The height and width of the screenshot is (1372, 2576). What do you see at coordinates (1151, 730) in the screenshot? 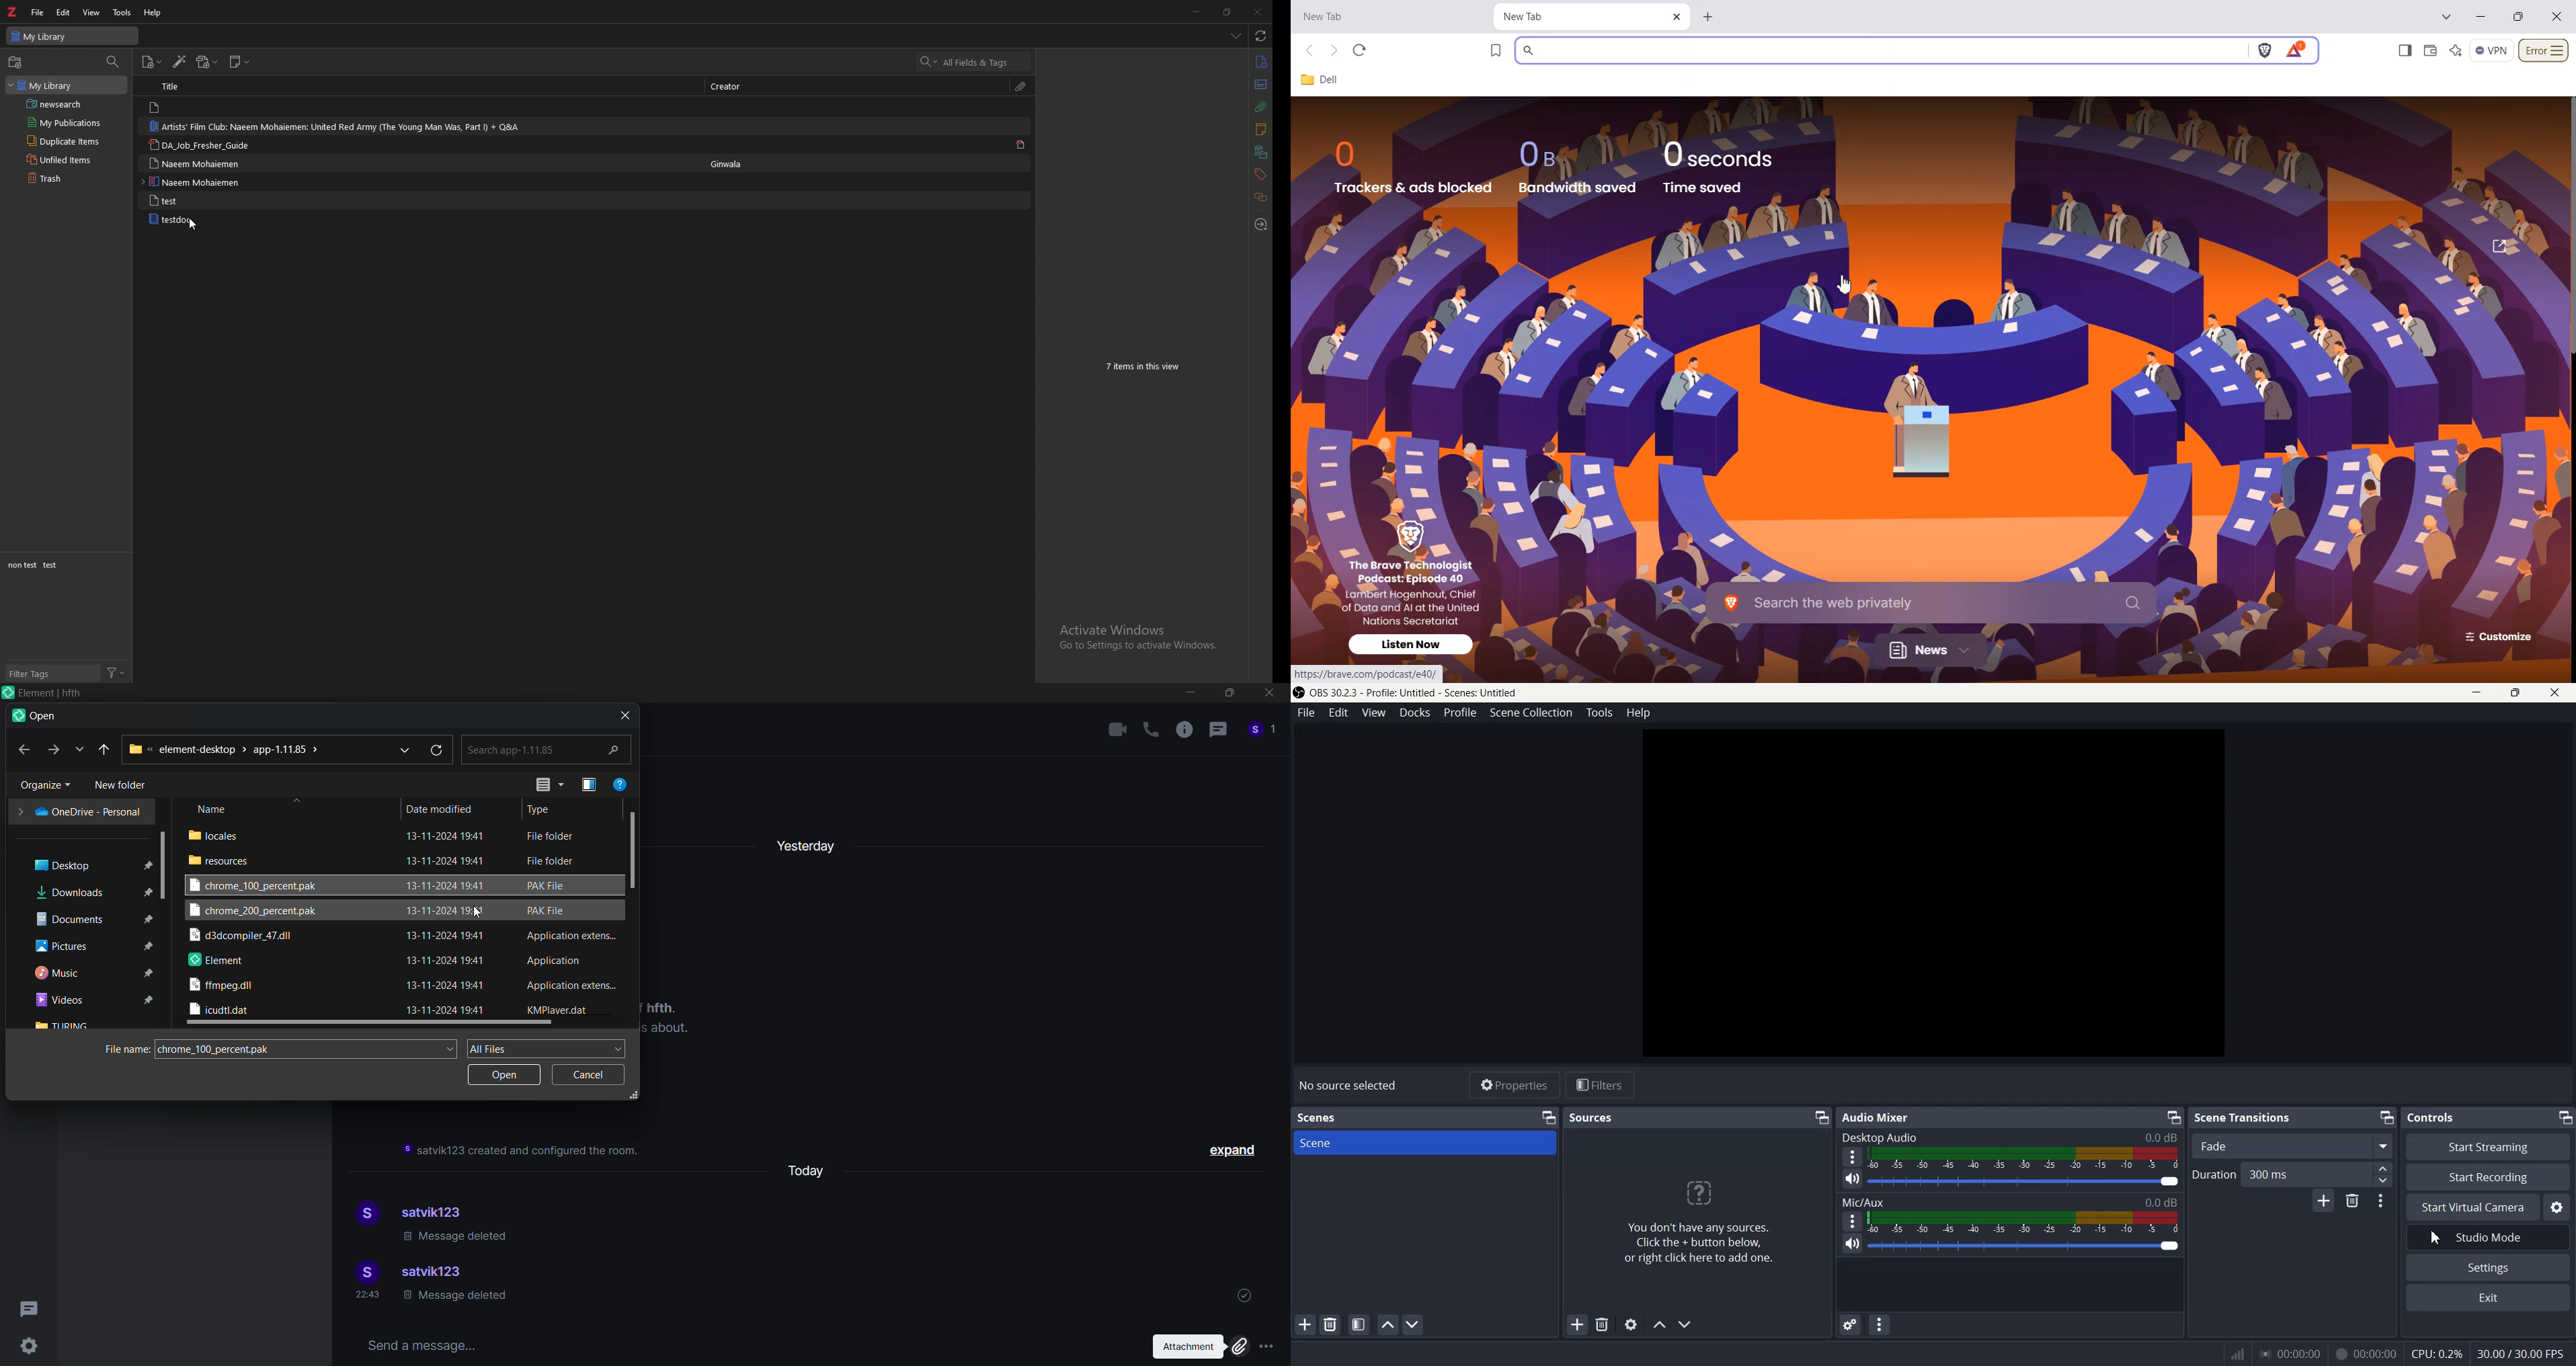
I see `call` at bounding box center [1151, 730].